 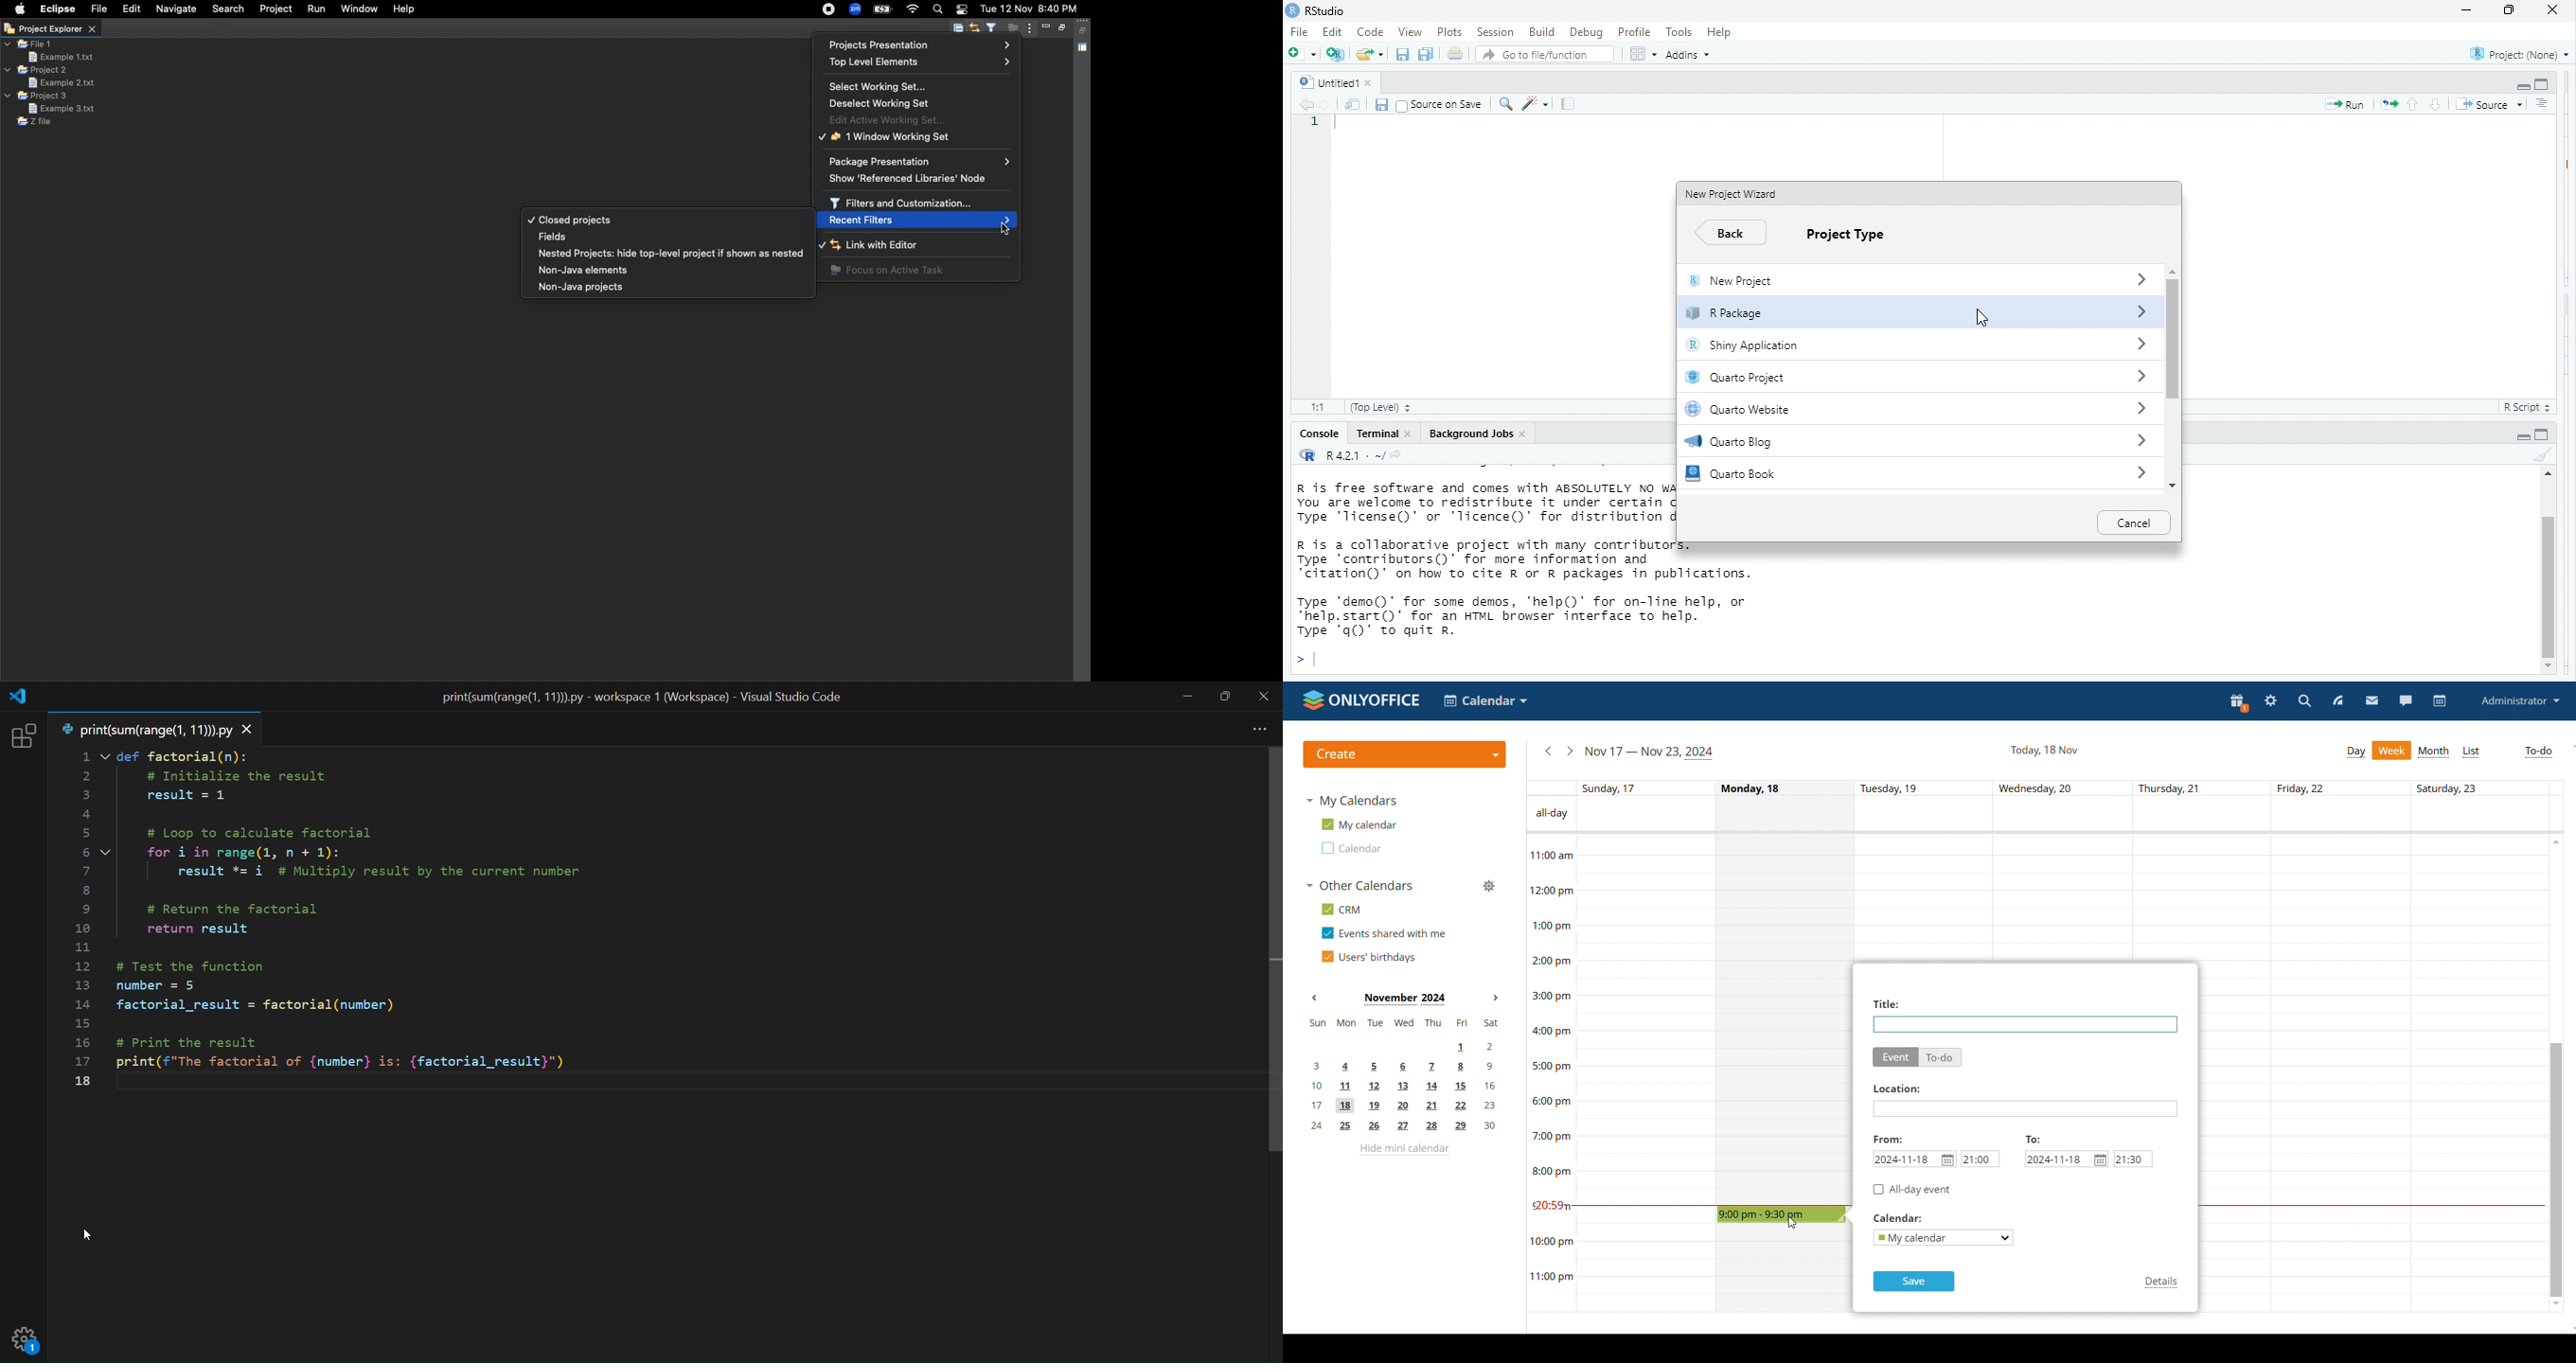 What do you see at coordinates (916, 178) in the screenshot?
I see `Show referenced libraries node` at bounding box center [916, 178].